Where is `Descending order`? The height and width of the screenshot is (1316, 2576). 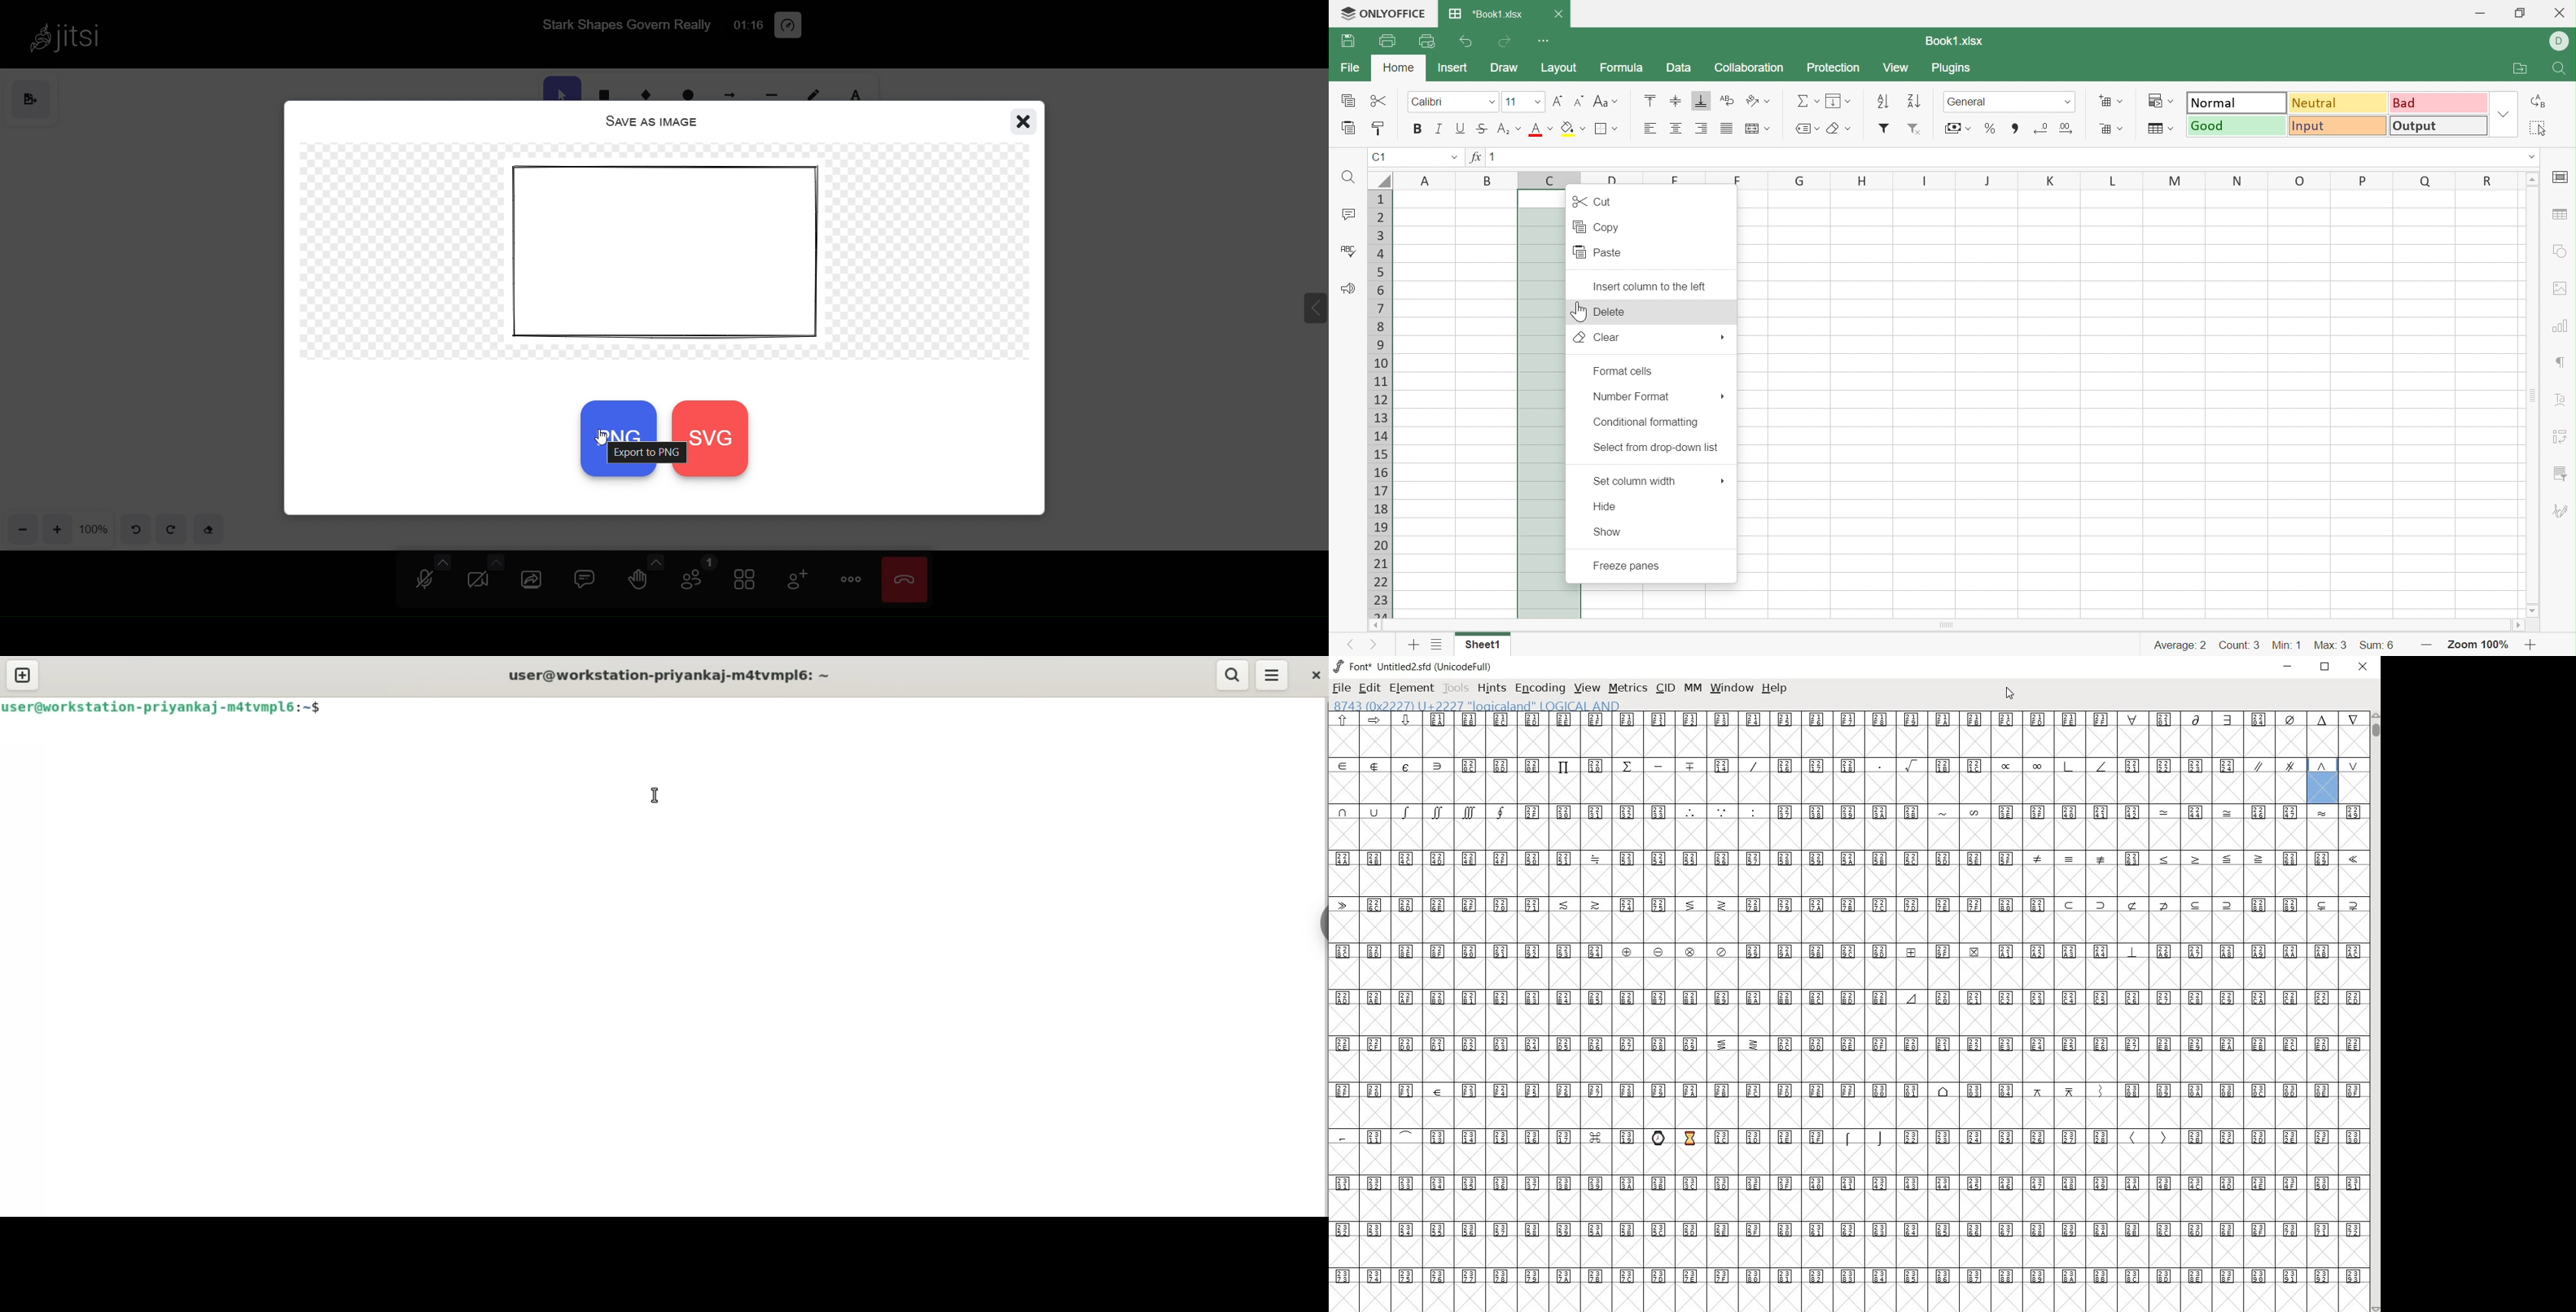 Descending order is located at coordinates (1912, 103).